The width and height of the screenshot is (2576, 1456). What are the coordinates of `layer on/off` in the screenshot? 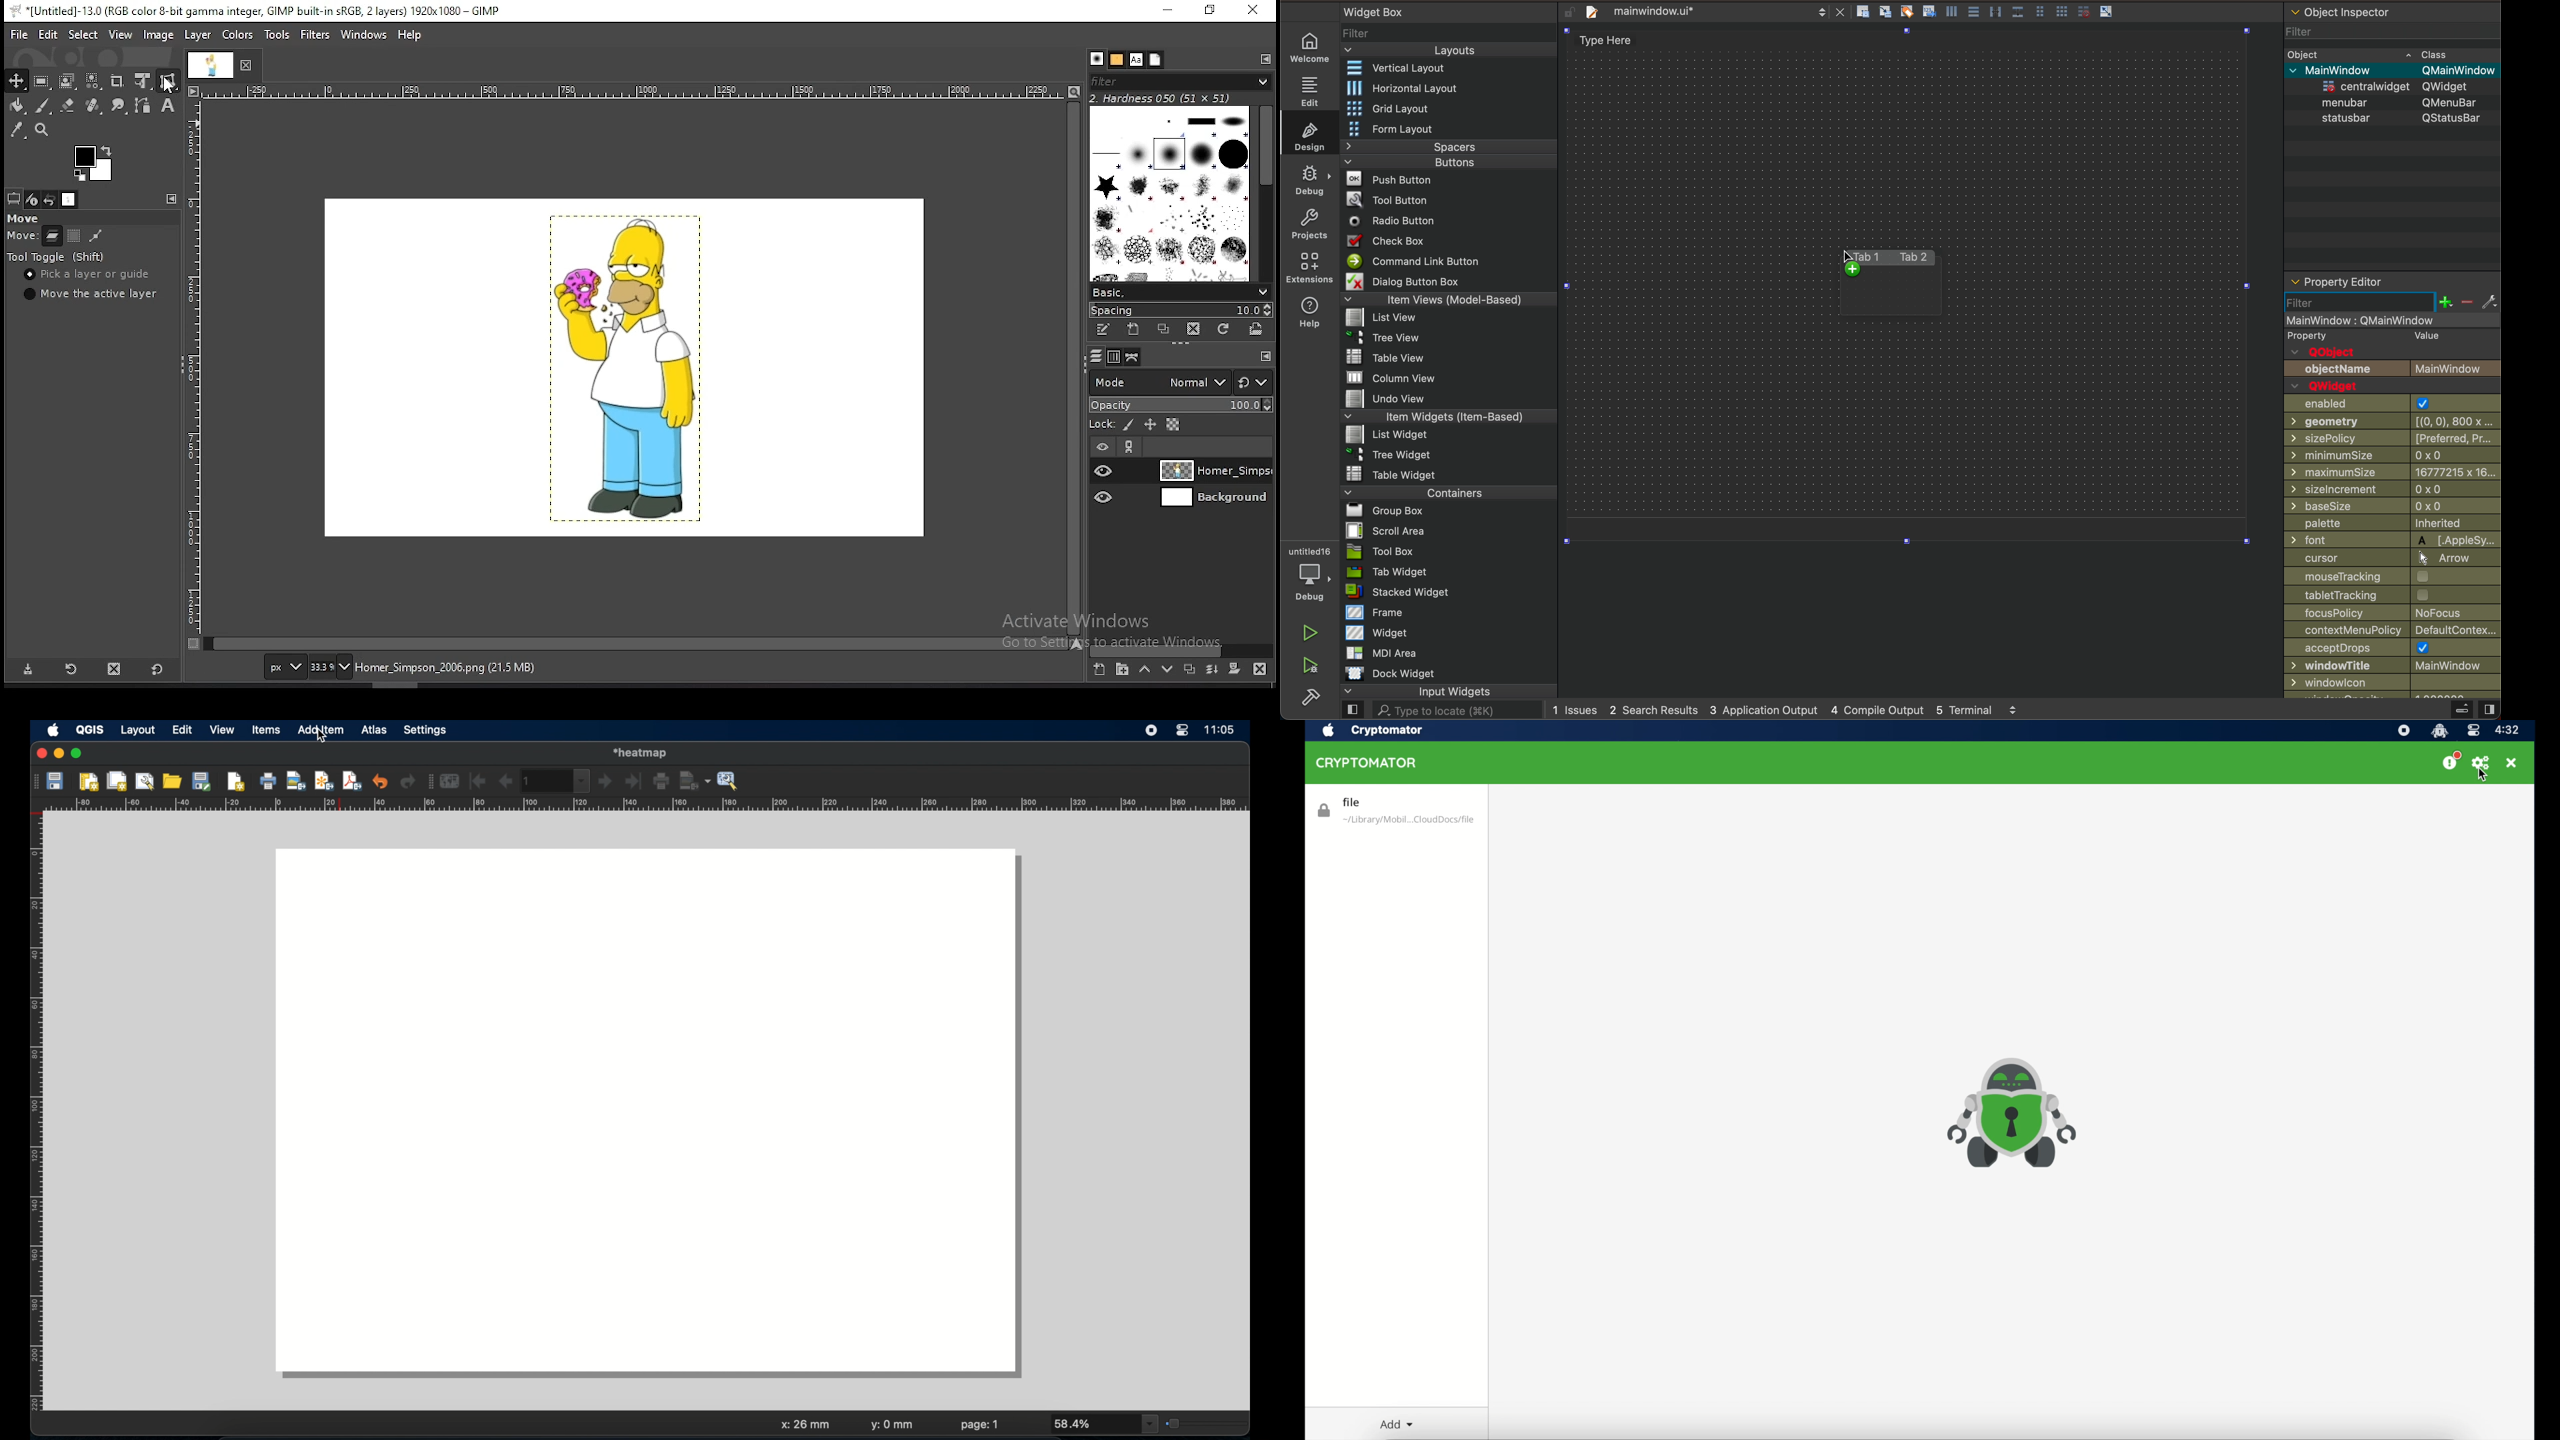 It's located at (1102, 446).